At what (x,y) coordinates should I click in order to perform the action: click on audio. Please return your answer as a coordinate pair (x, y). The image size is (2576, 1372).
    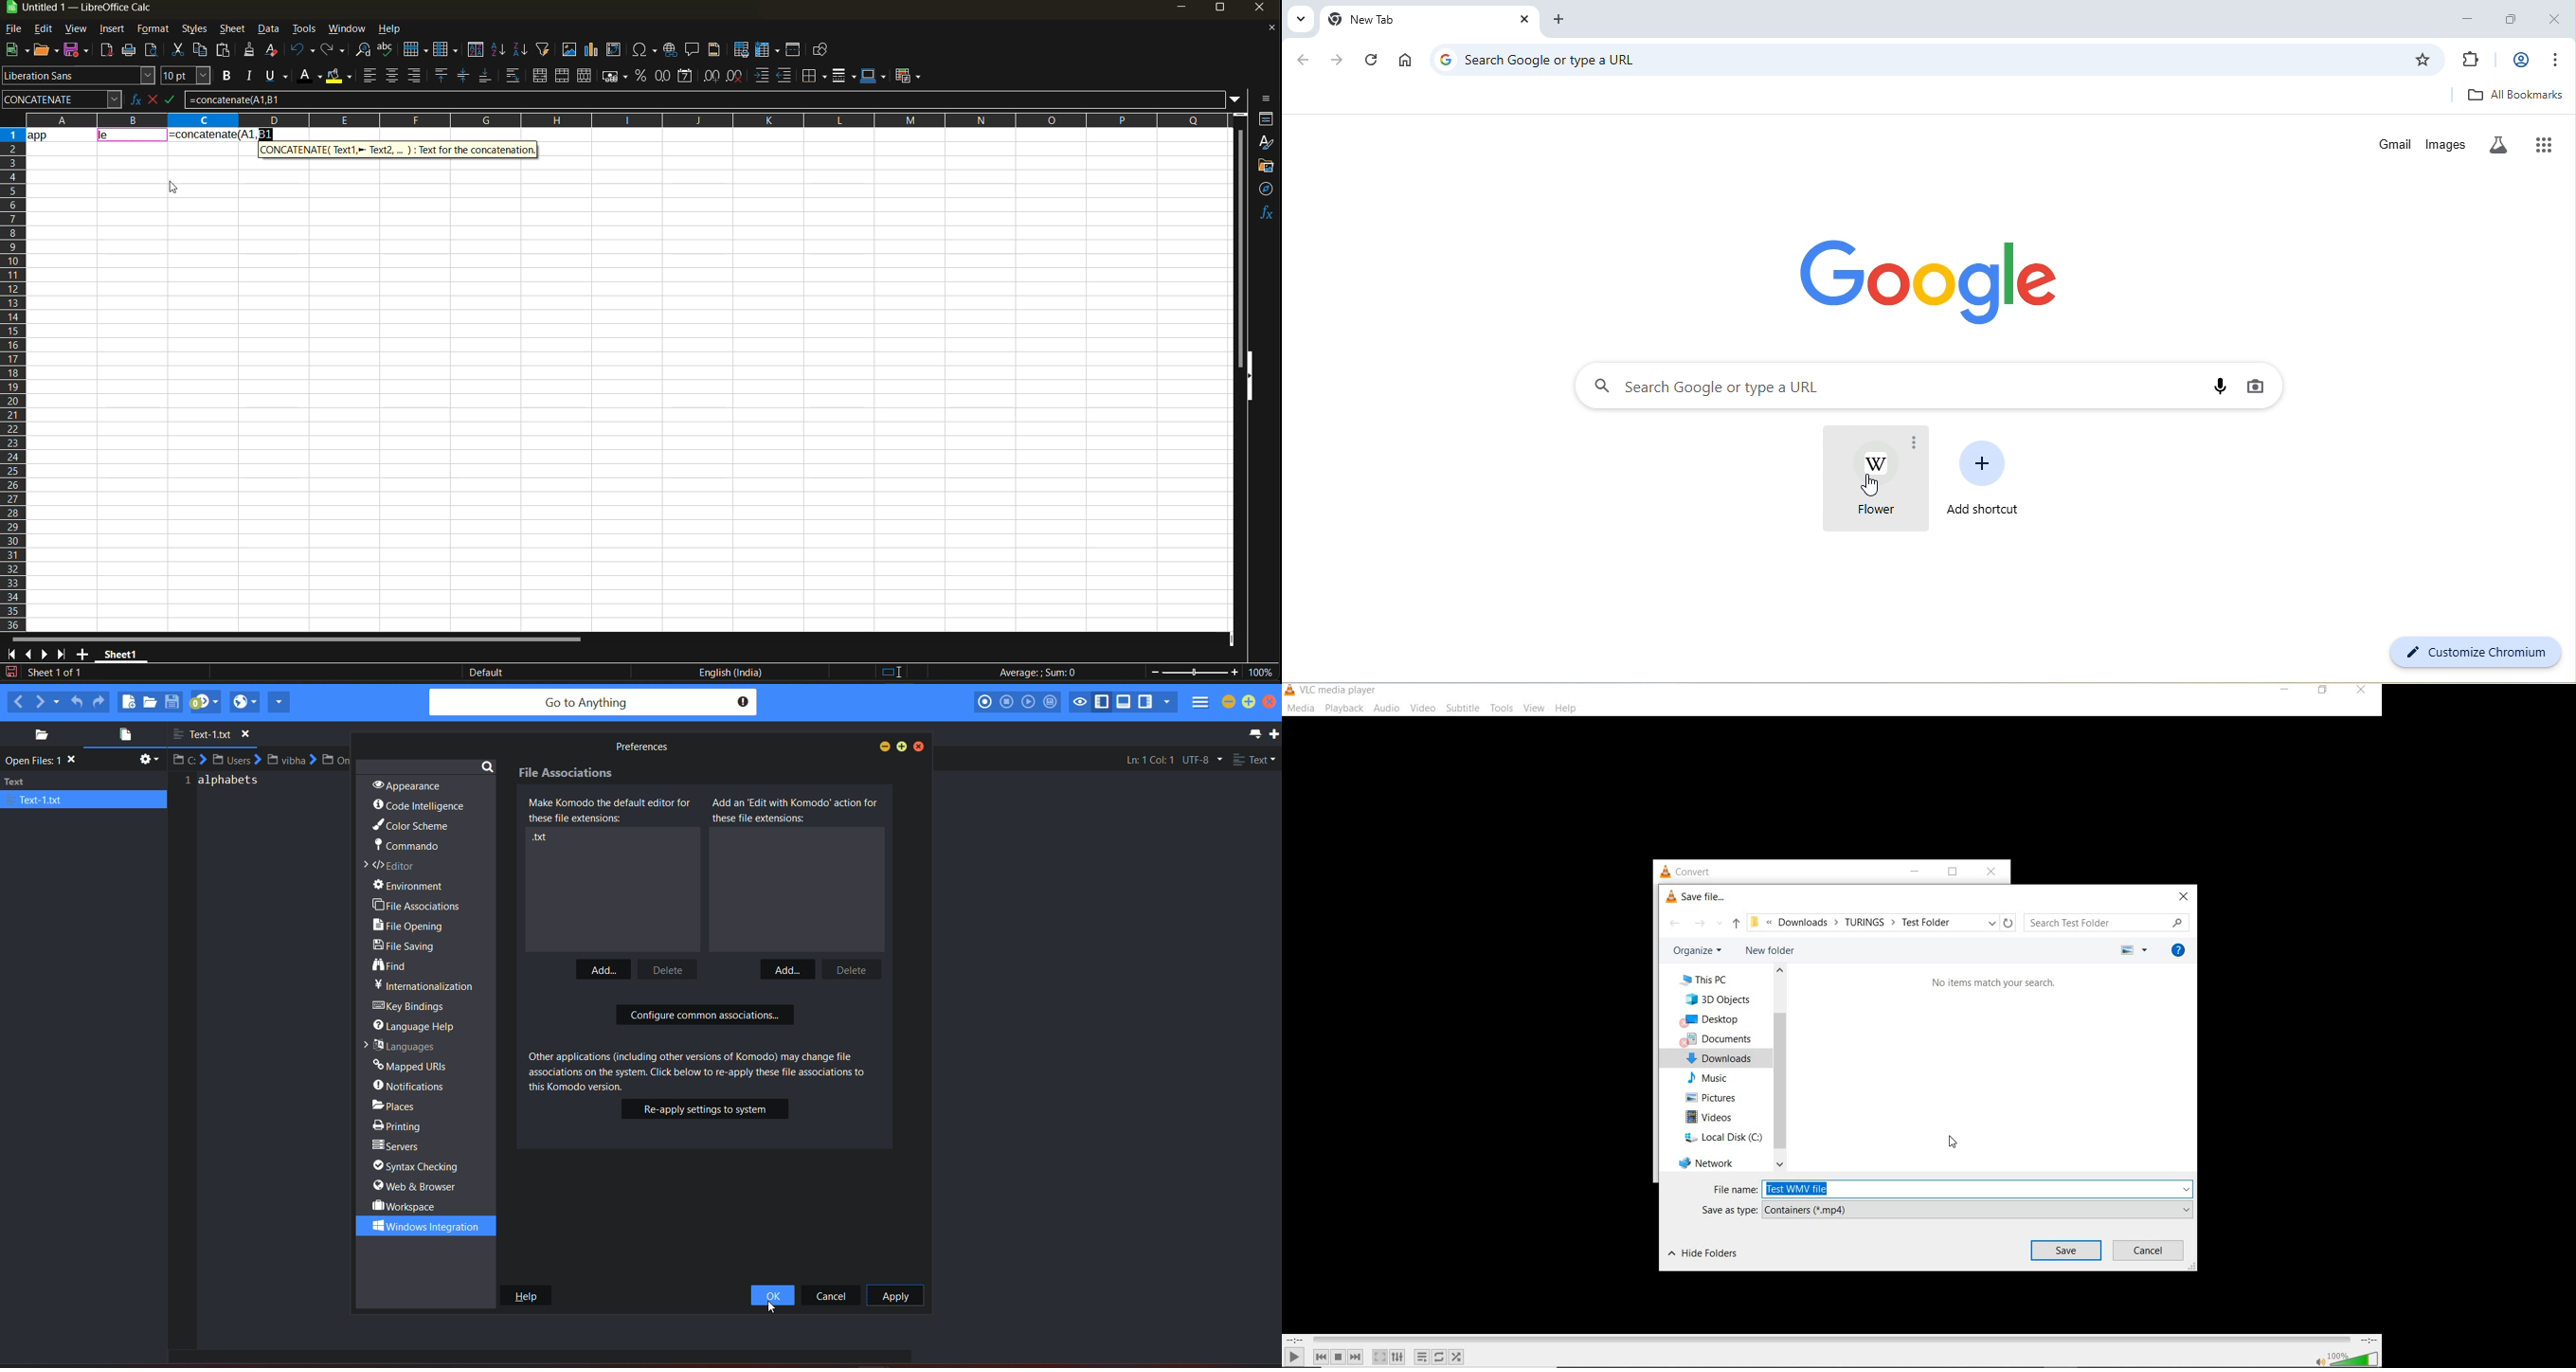
    Looking at the image, I should click on (1388, 708).